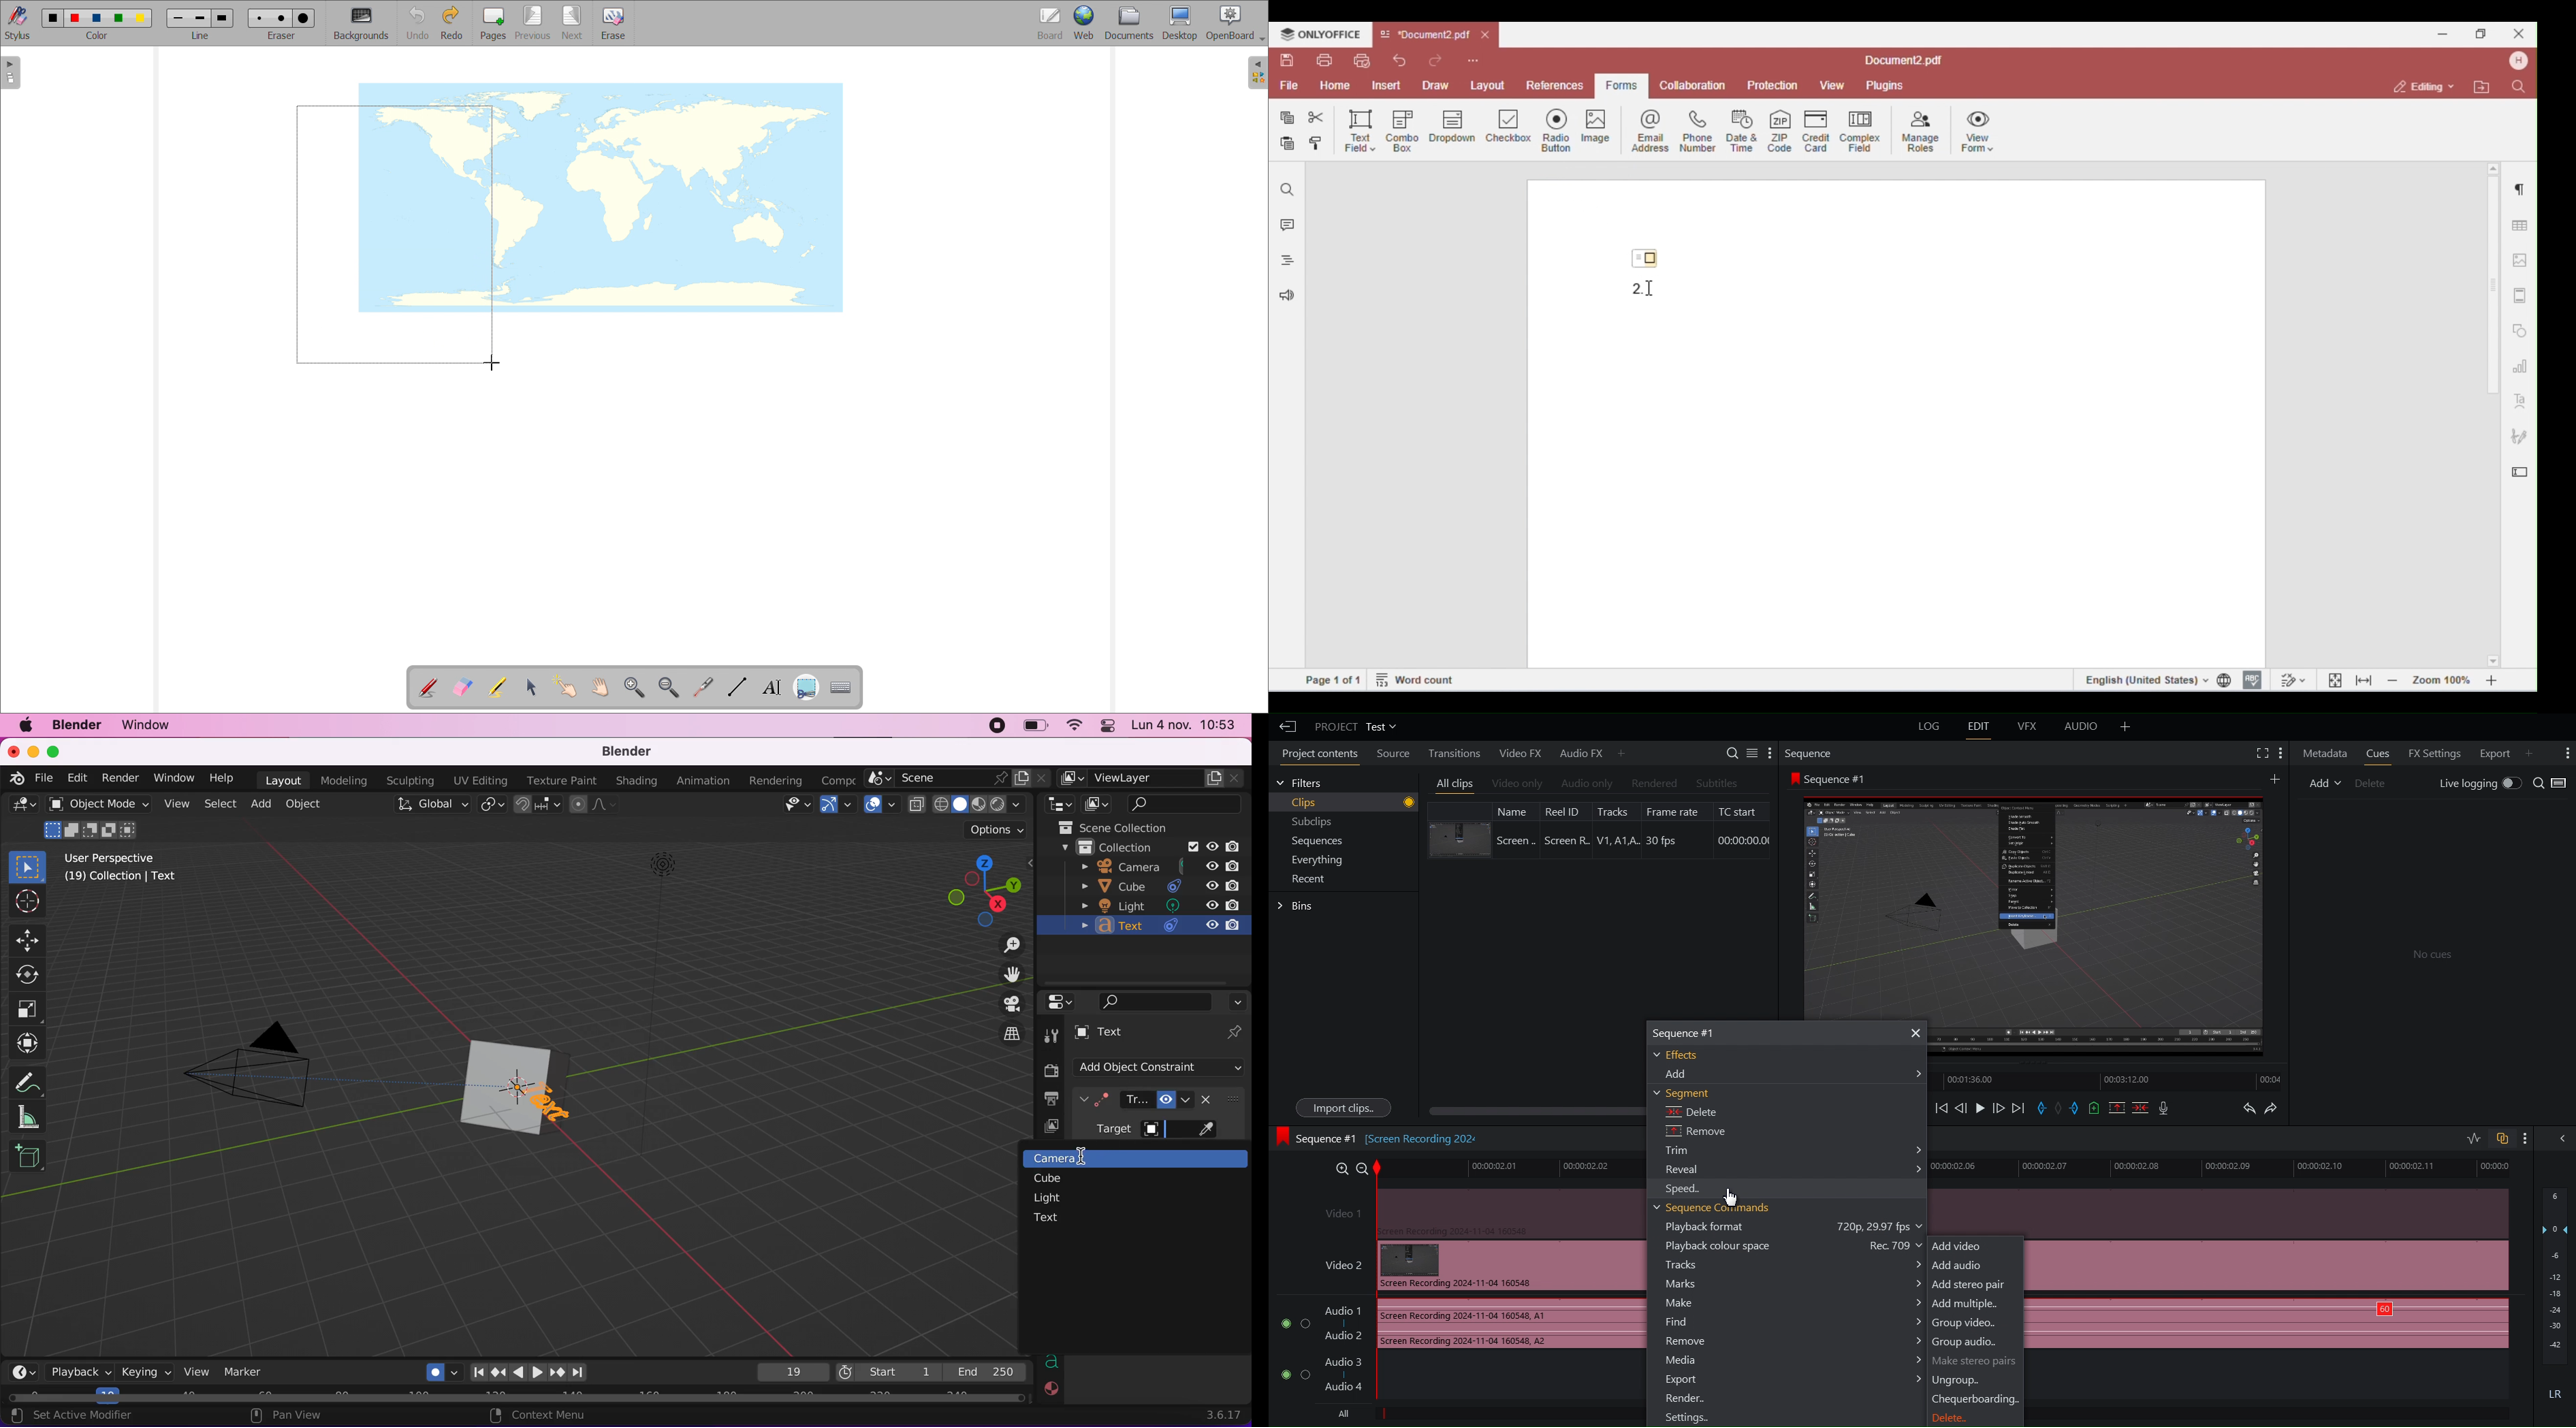  What do you see at coordinates (1653, 784) in the screenshot?
I see `Rendered` at bounding box center [1653, 784].